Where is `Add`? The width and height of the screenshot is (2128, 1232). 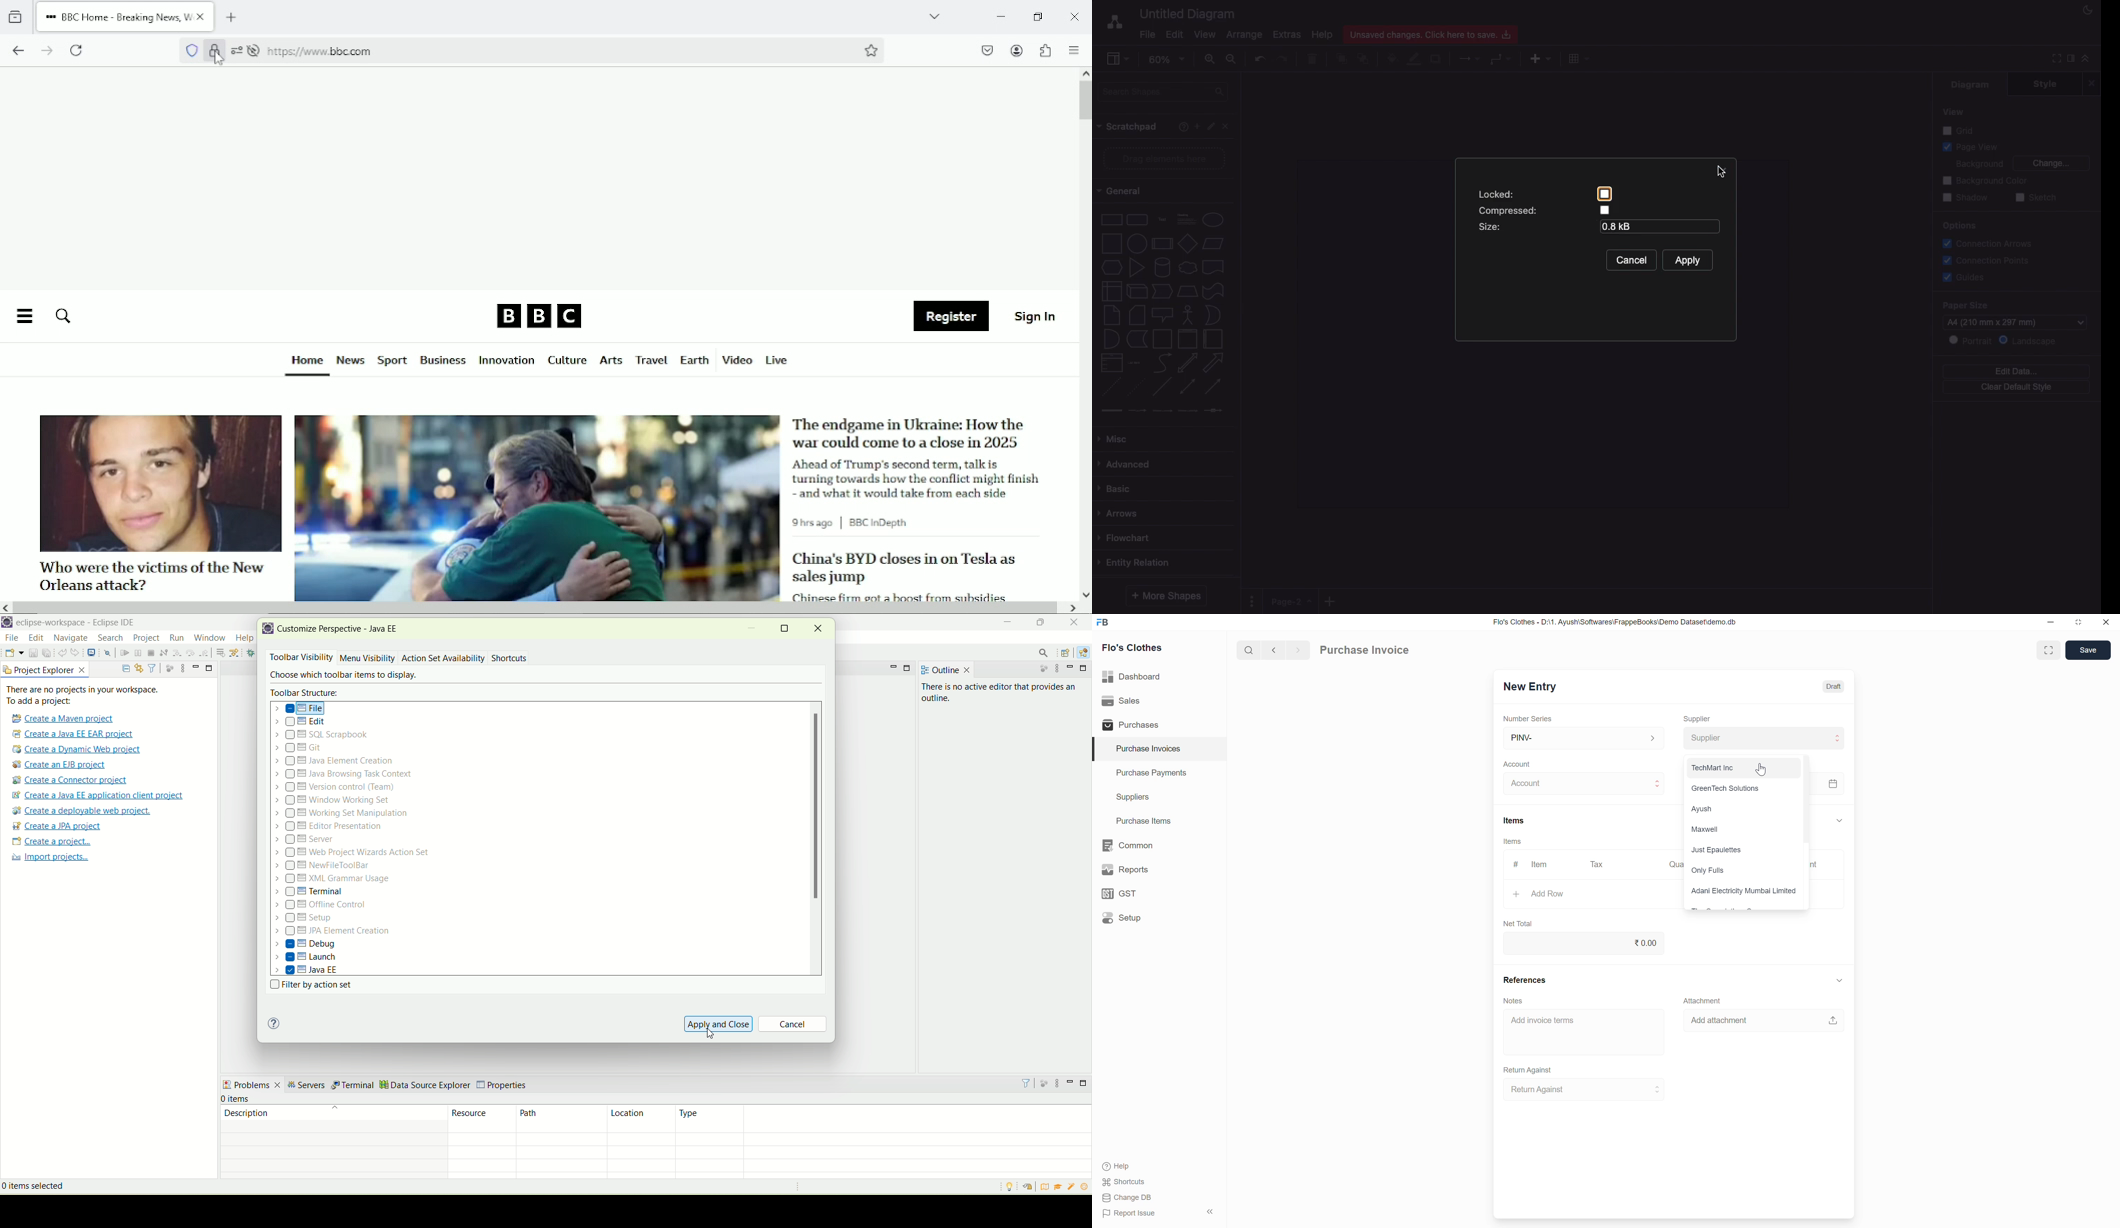
Add is located at coordinates (1541, 58).